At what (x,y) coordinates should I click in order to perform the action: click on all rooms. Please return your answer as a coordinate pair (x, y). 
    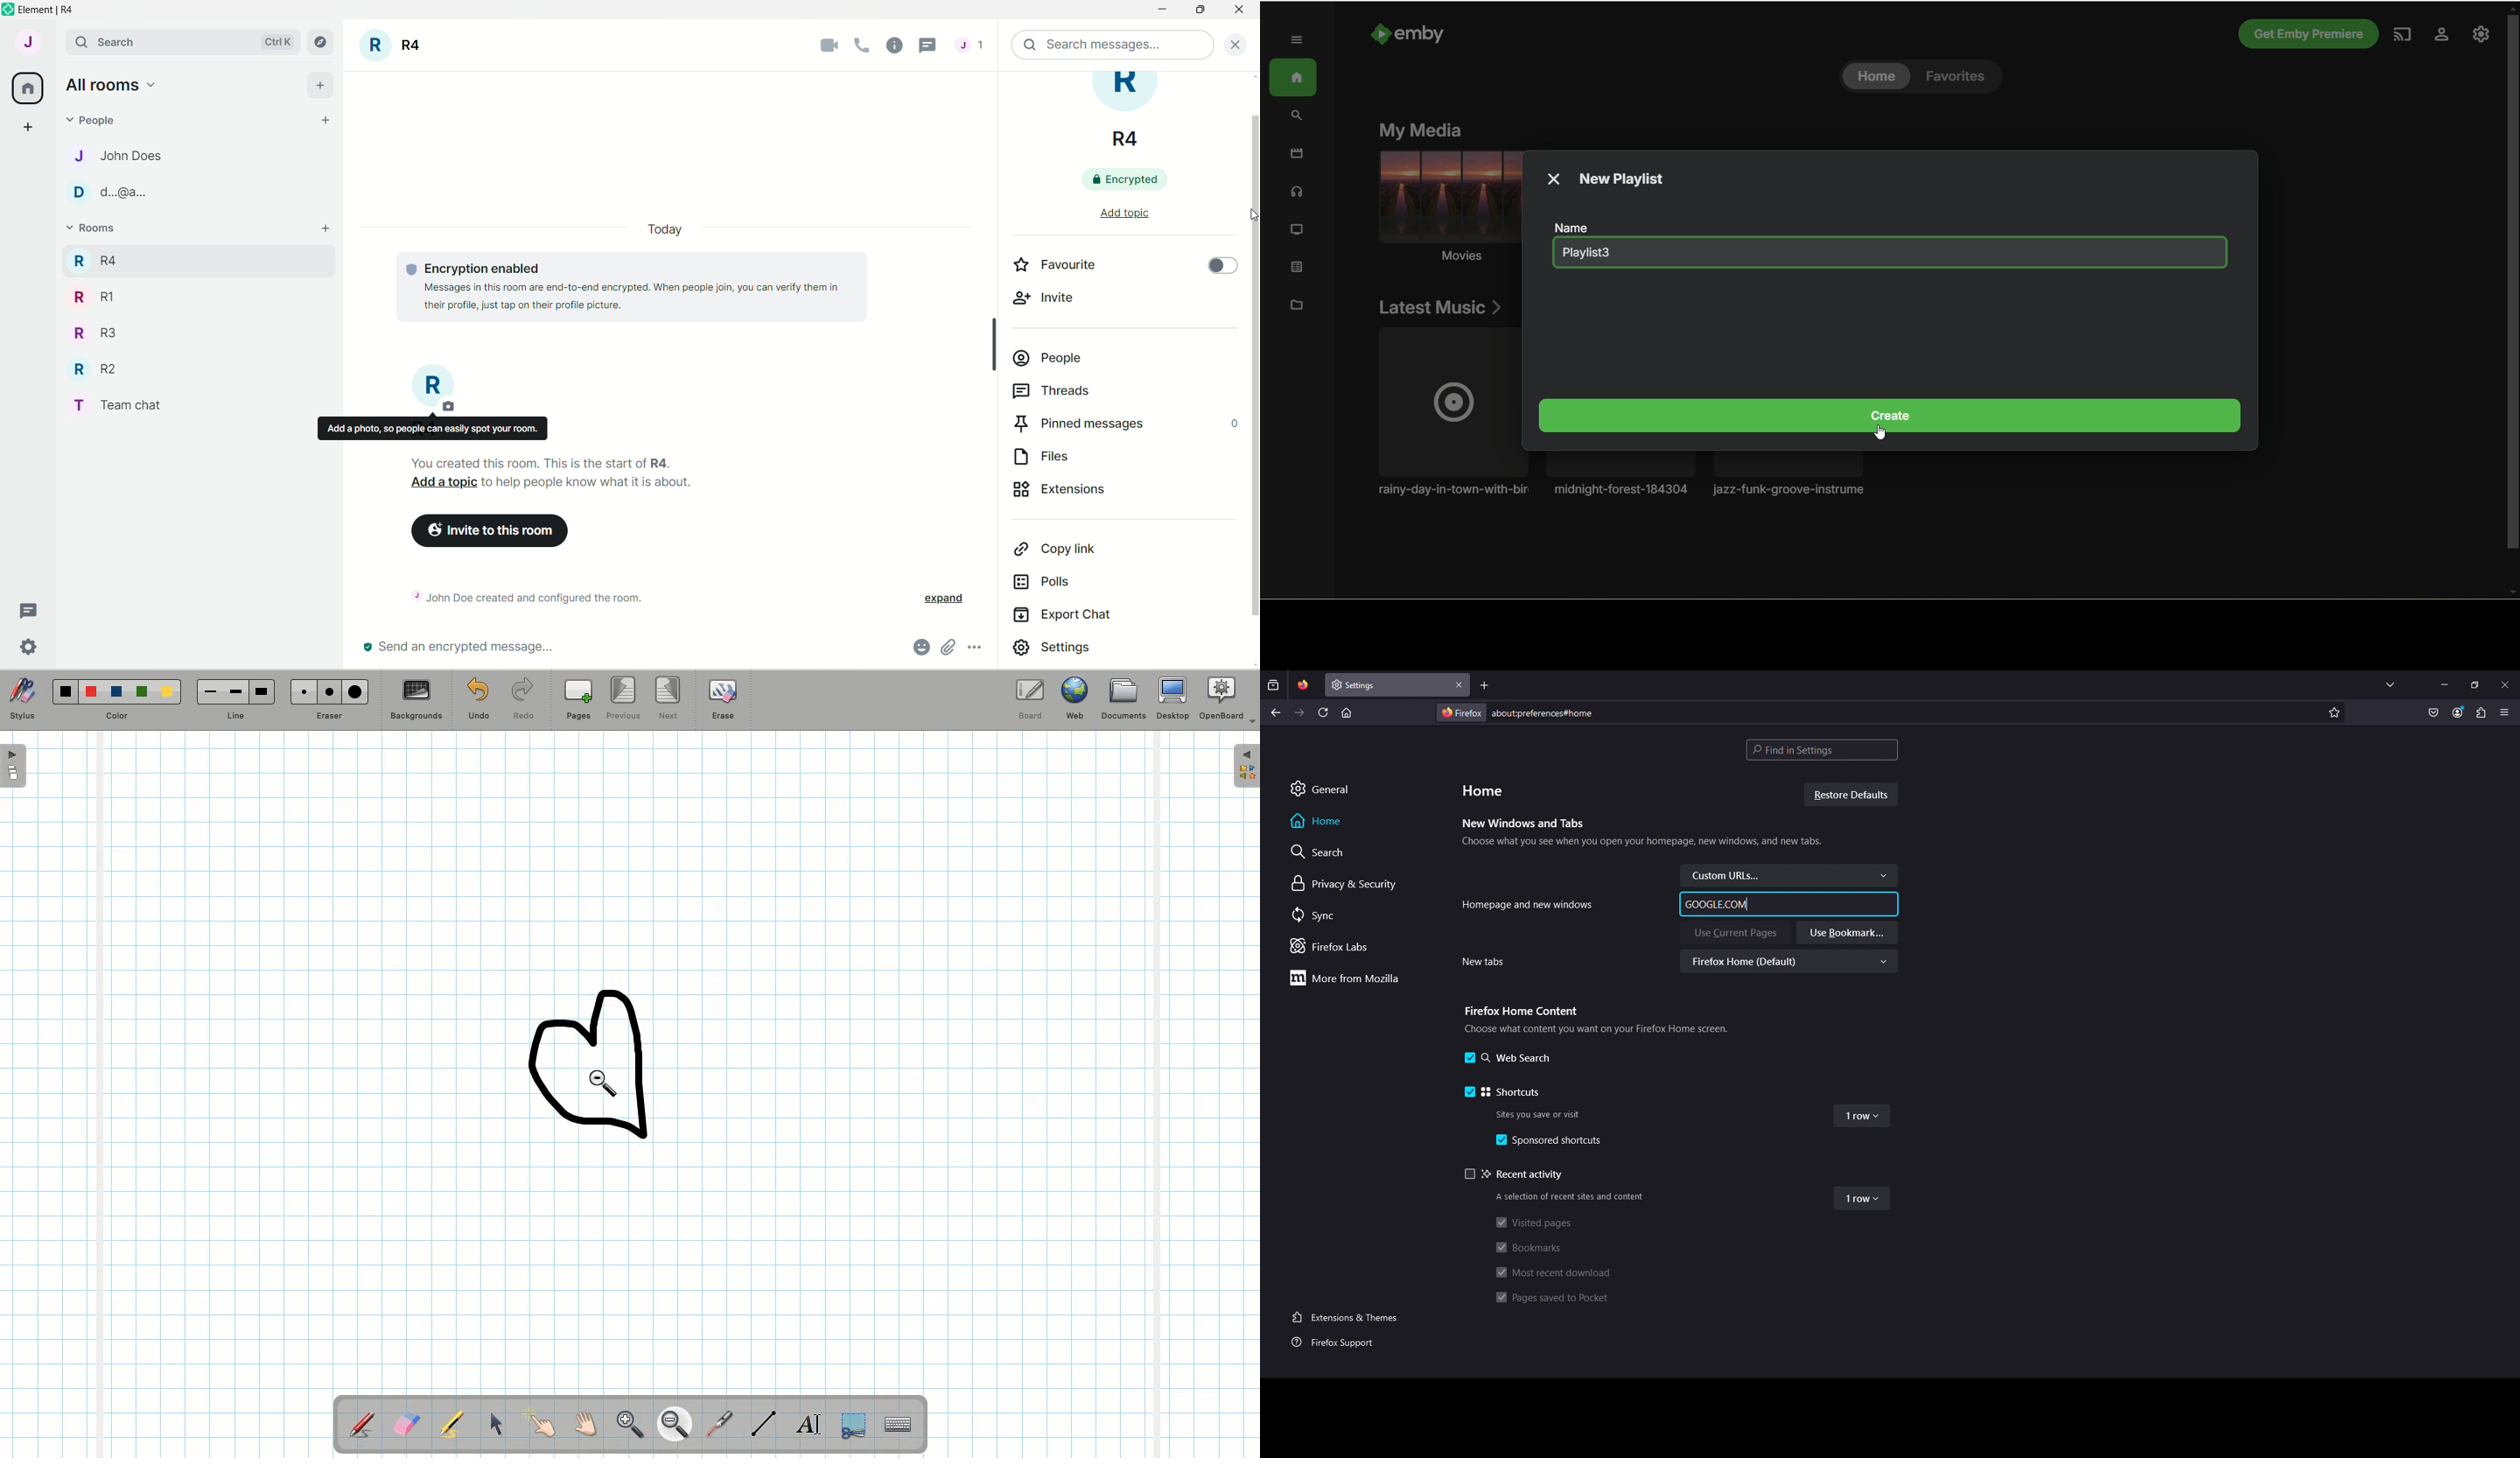
    Looking at the image, I should click on (110, 84).